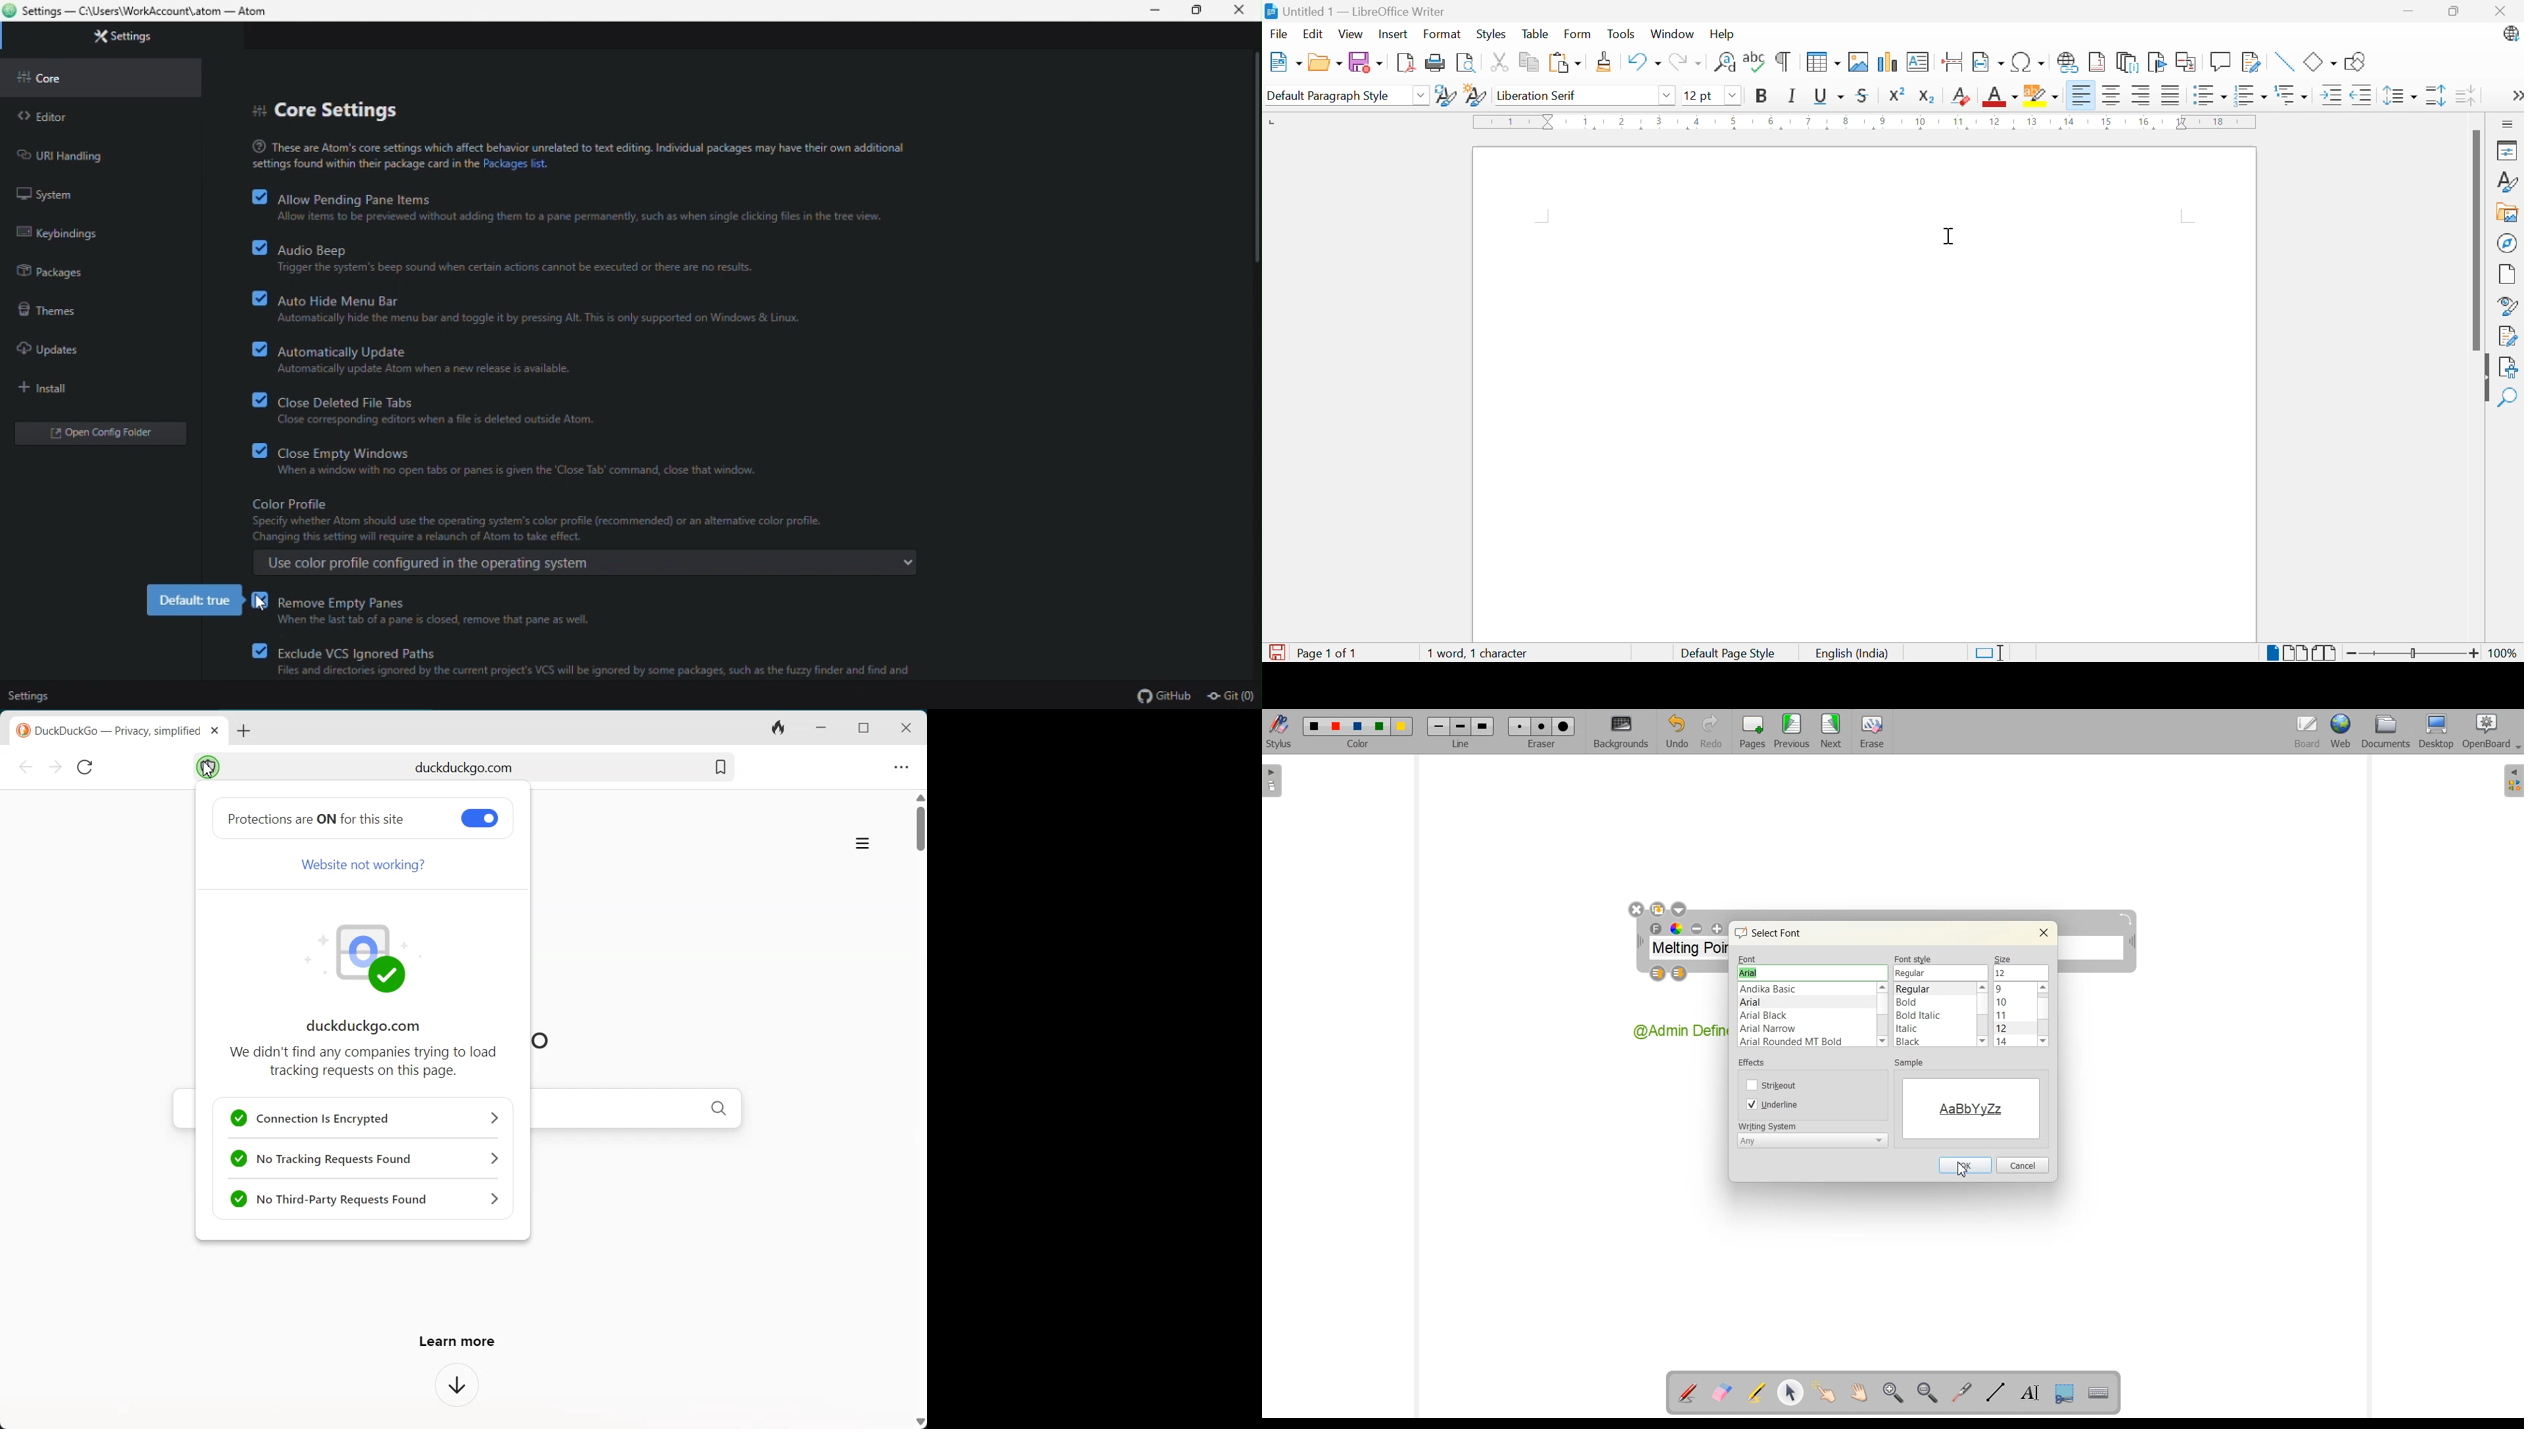 The width and height of the screenshot is (2548, 1456). What do you see at coordinates (2506, 124) in the screenshot?
I see `Sidebar Settings` at bounding box center [2506, 124].